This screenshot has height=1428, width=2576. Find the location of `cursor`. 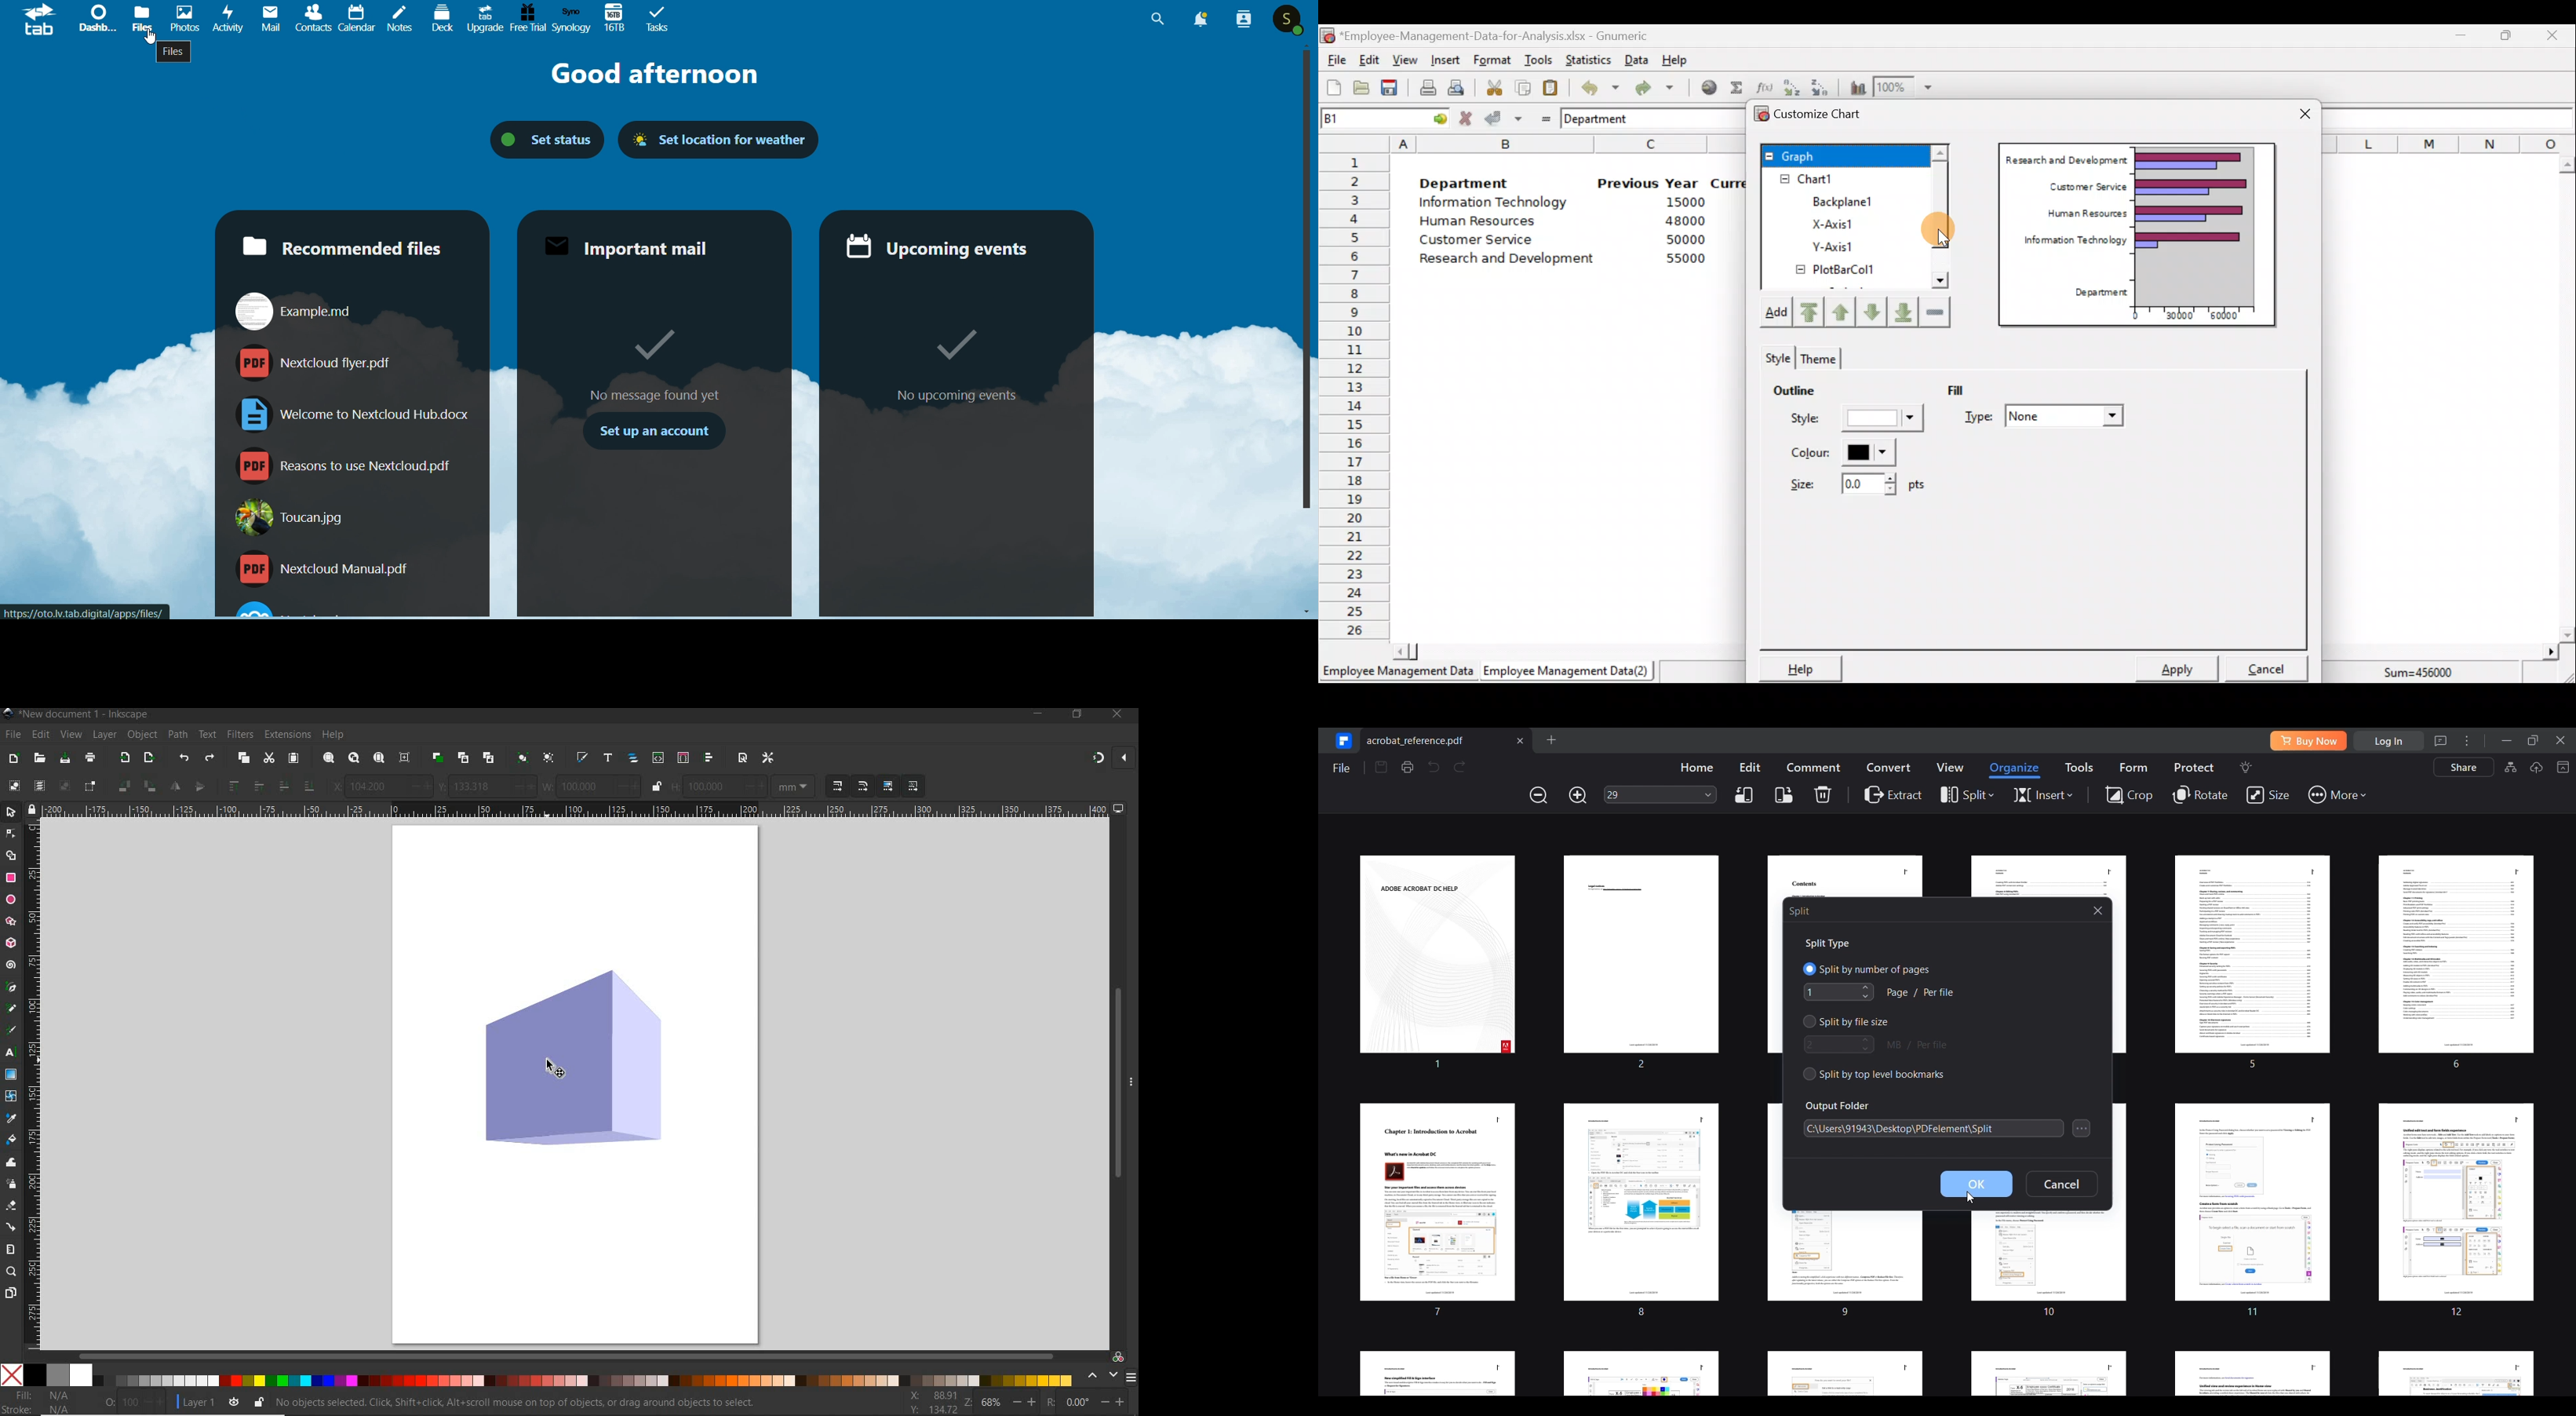

cursor is located at coordinates (146, 34).